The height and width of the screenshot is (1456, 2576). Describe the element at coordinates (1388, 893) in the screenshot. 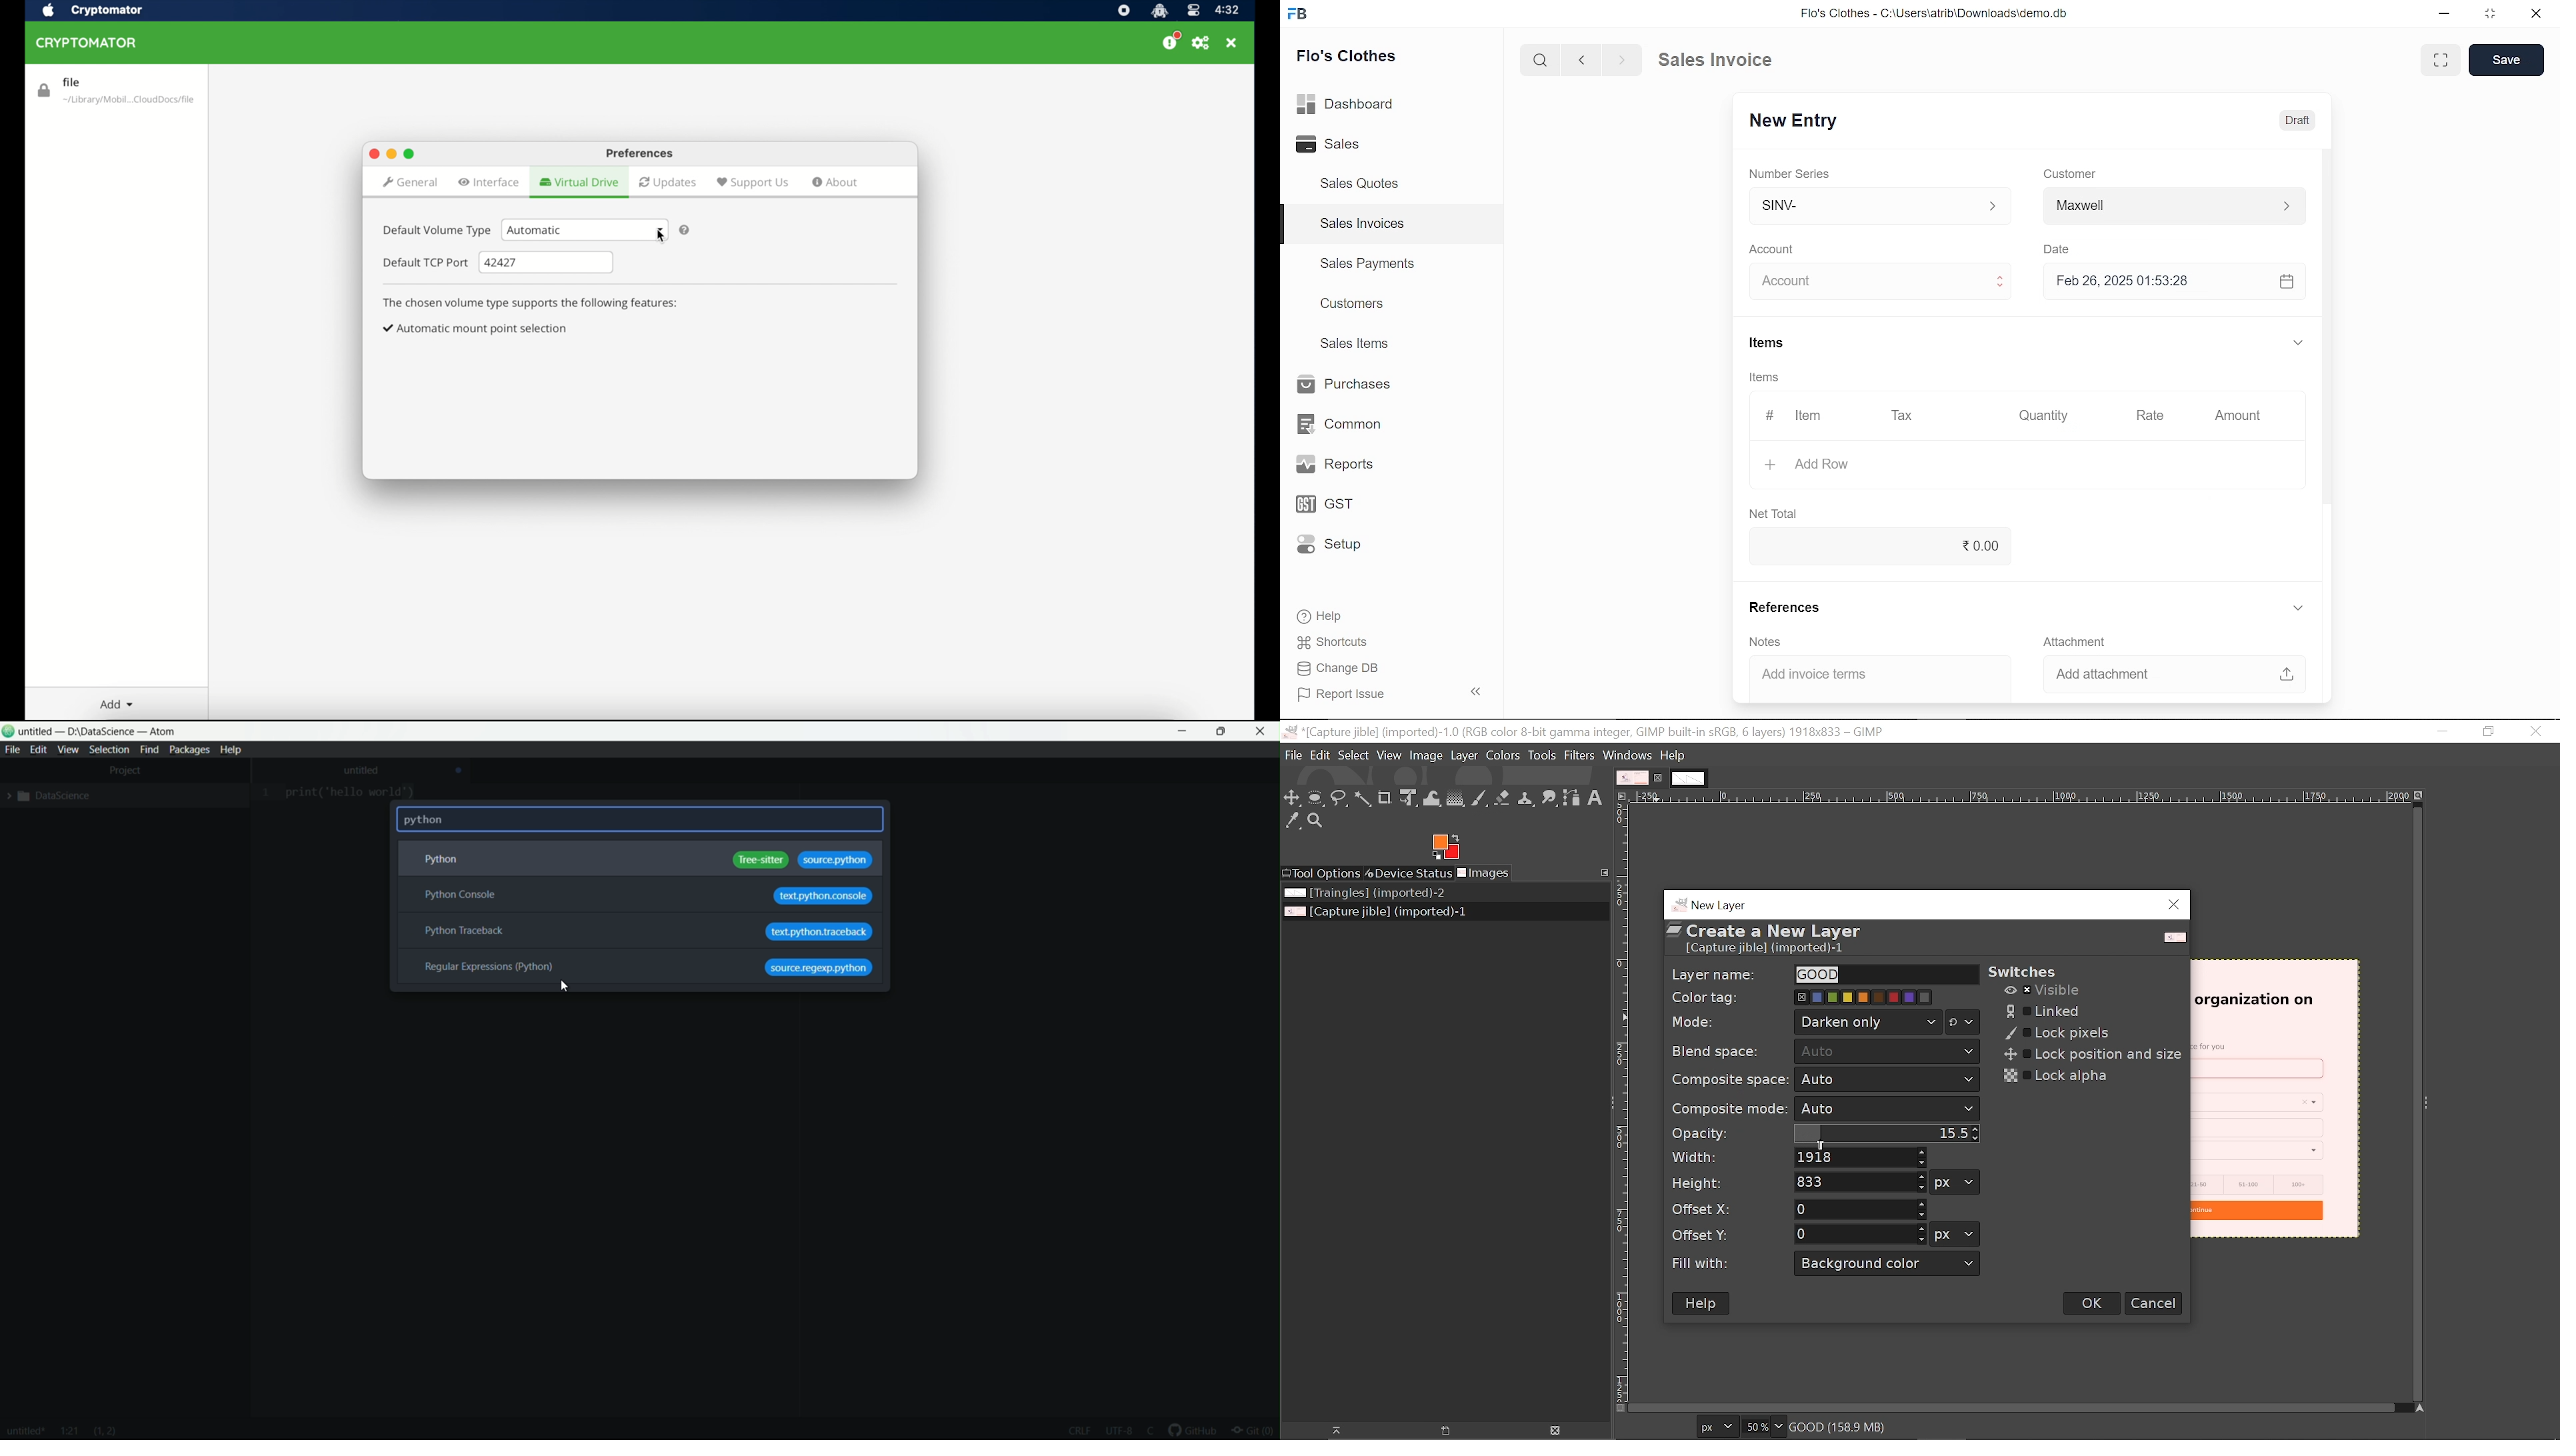

I see `Image file titled "Triangles"` at that location.